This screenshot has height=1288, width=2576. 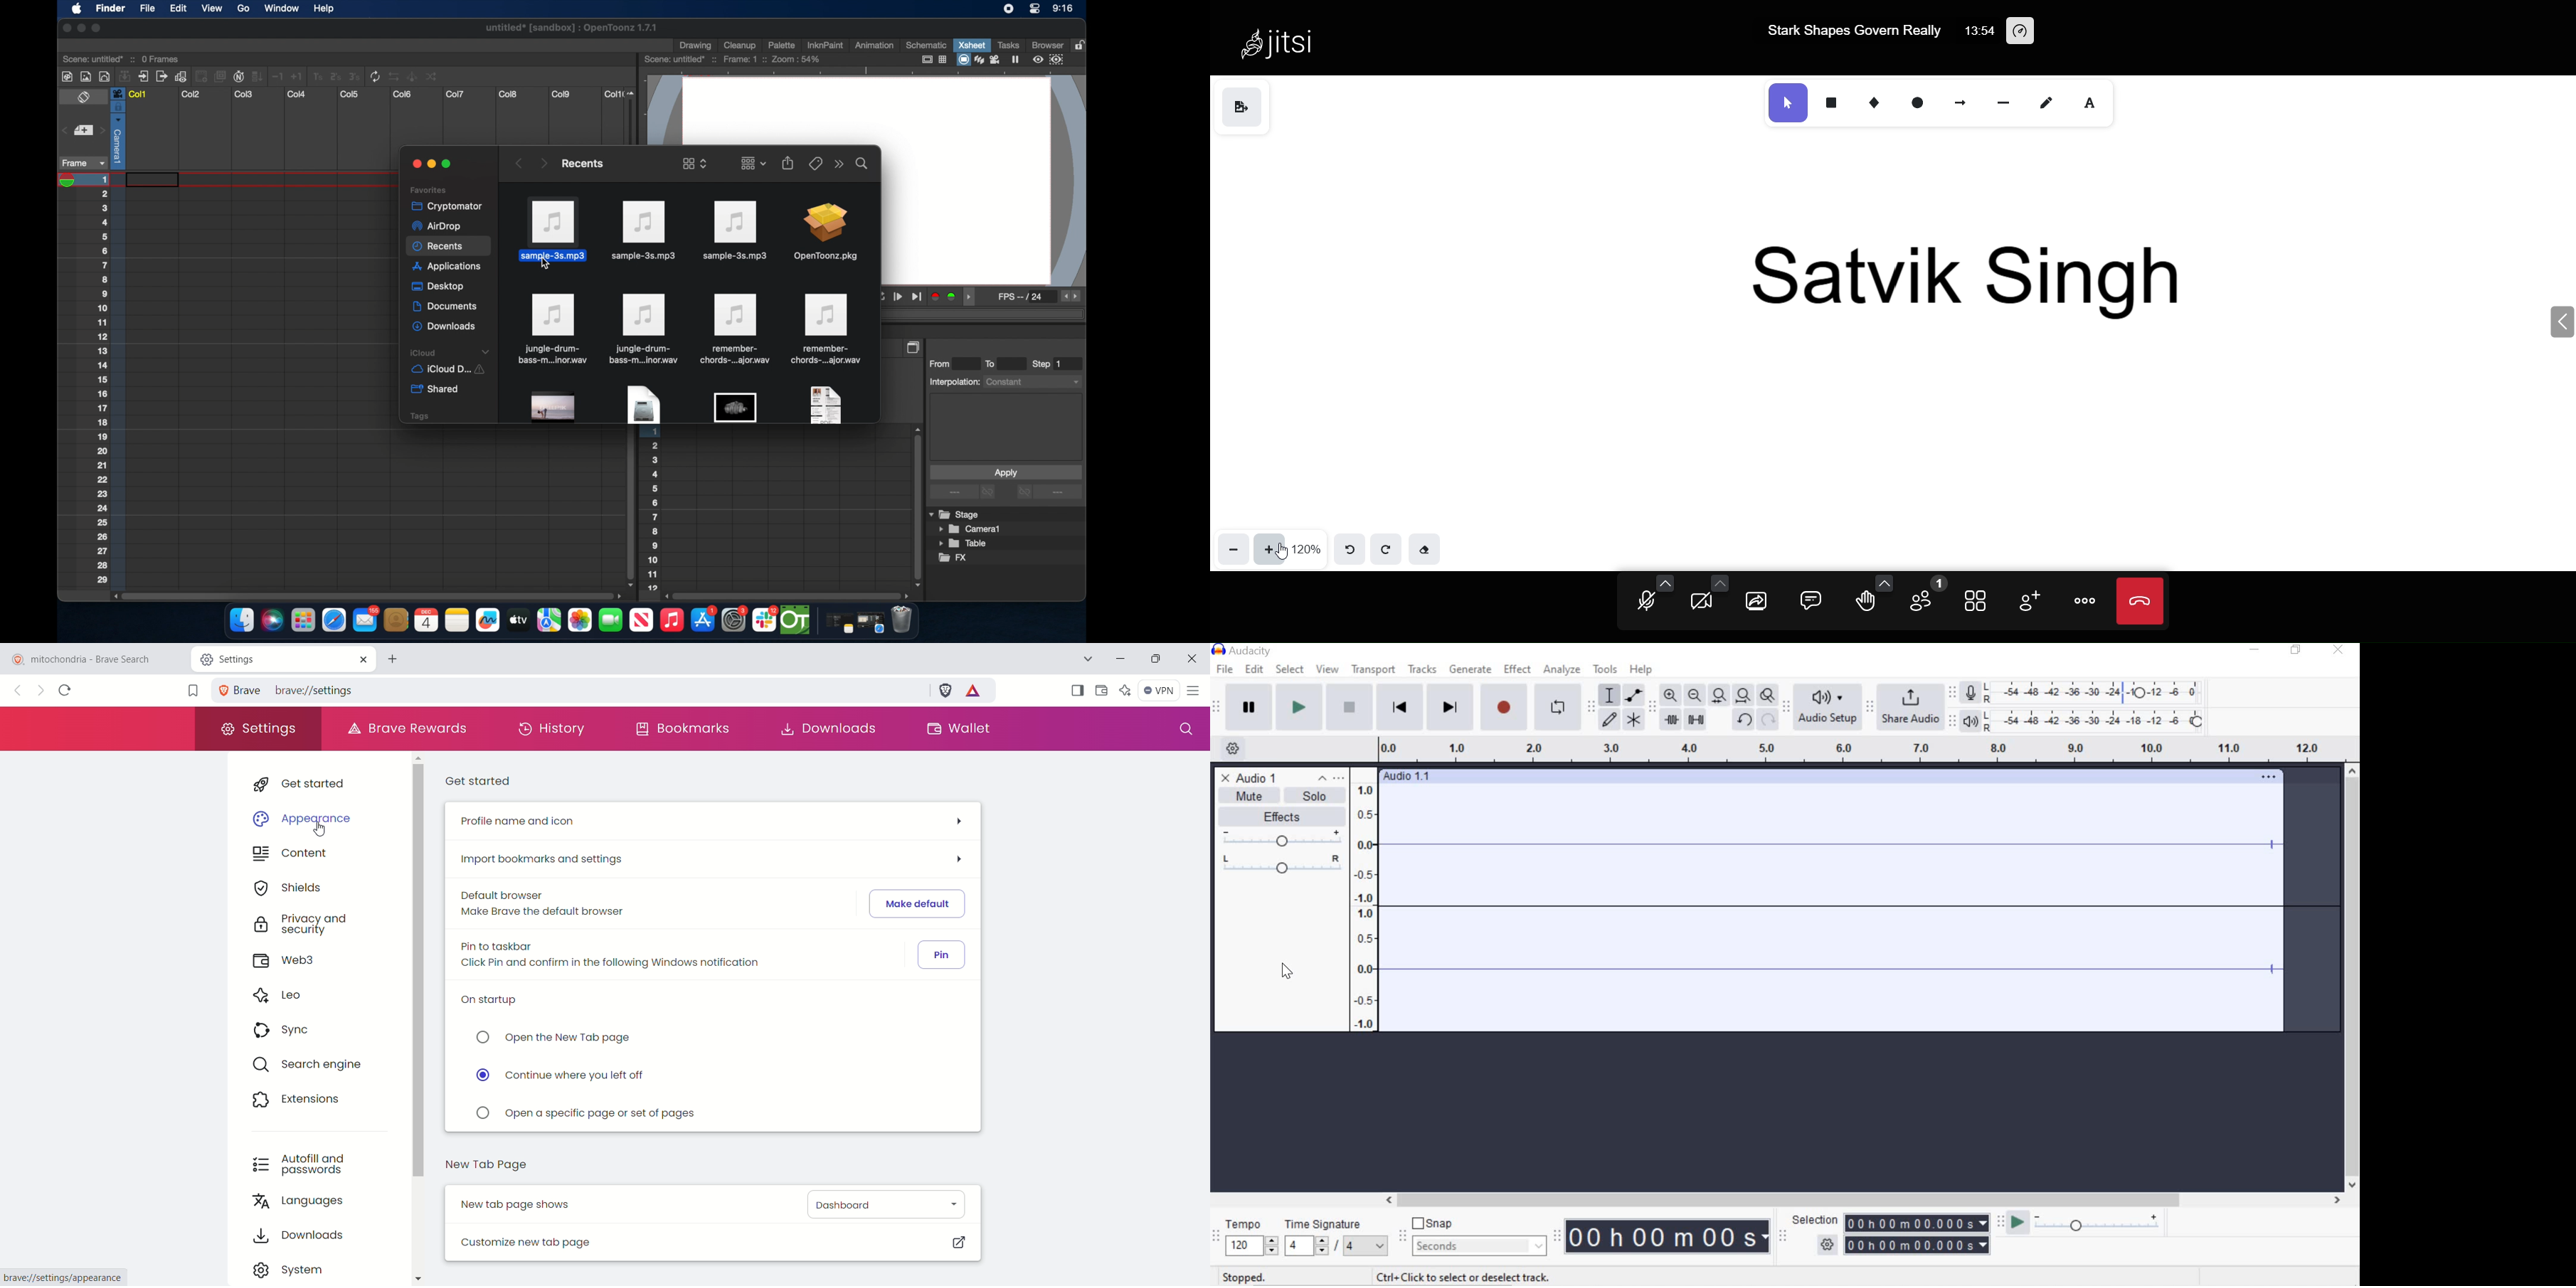 What do you see at coordinates (694, 163) in the screenshot?
I see `listview options` at bounding box center [694, 163].